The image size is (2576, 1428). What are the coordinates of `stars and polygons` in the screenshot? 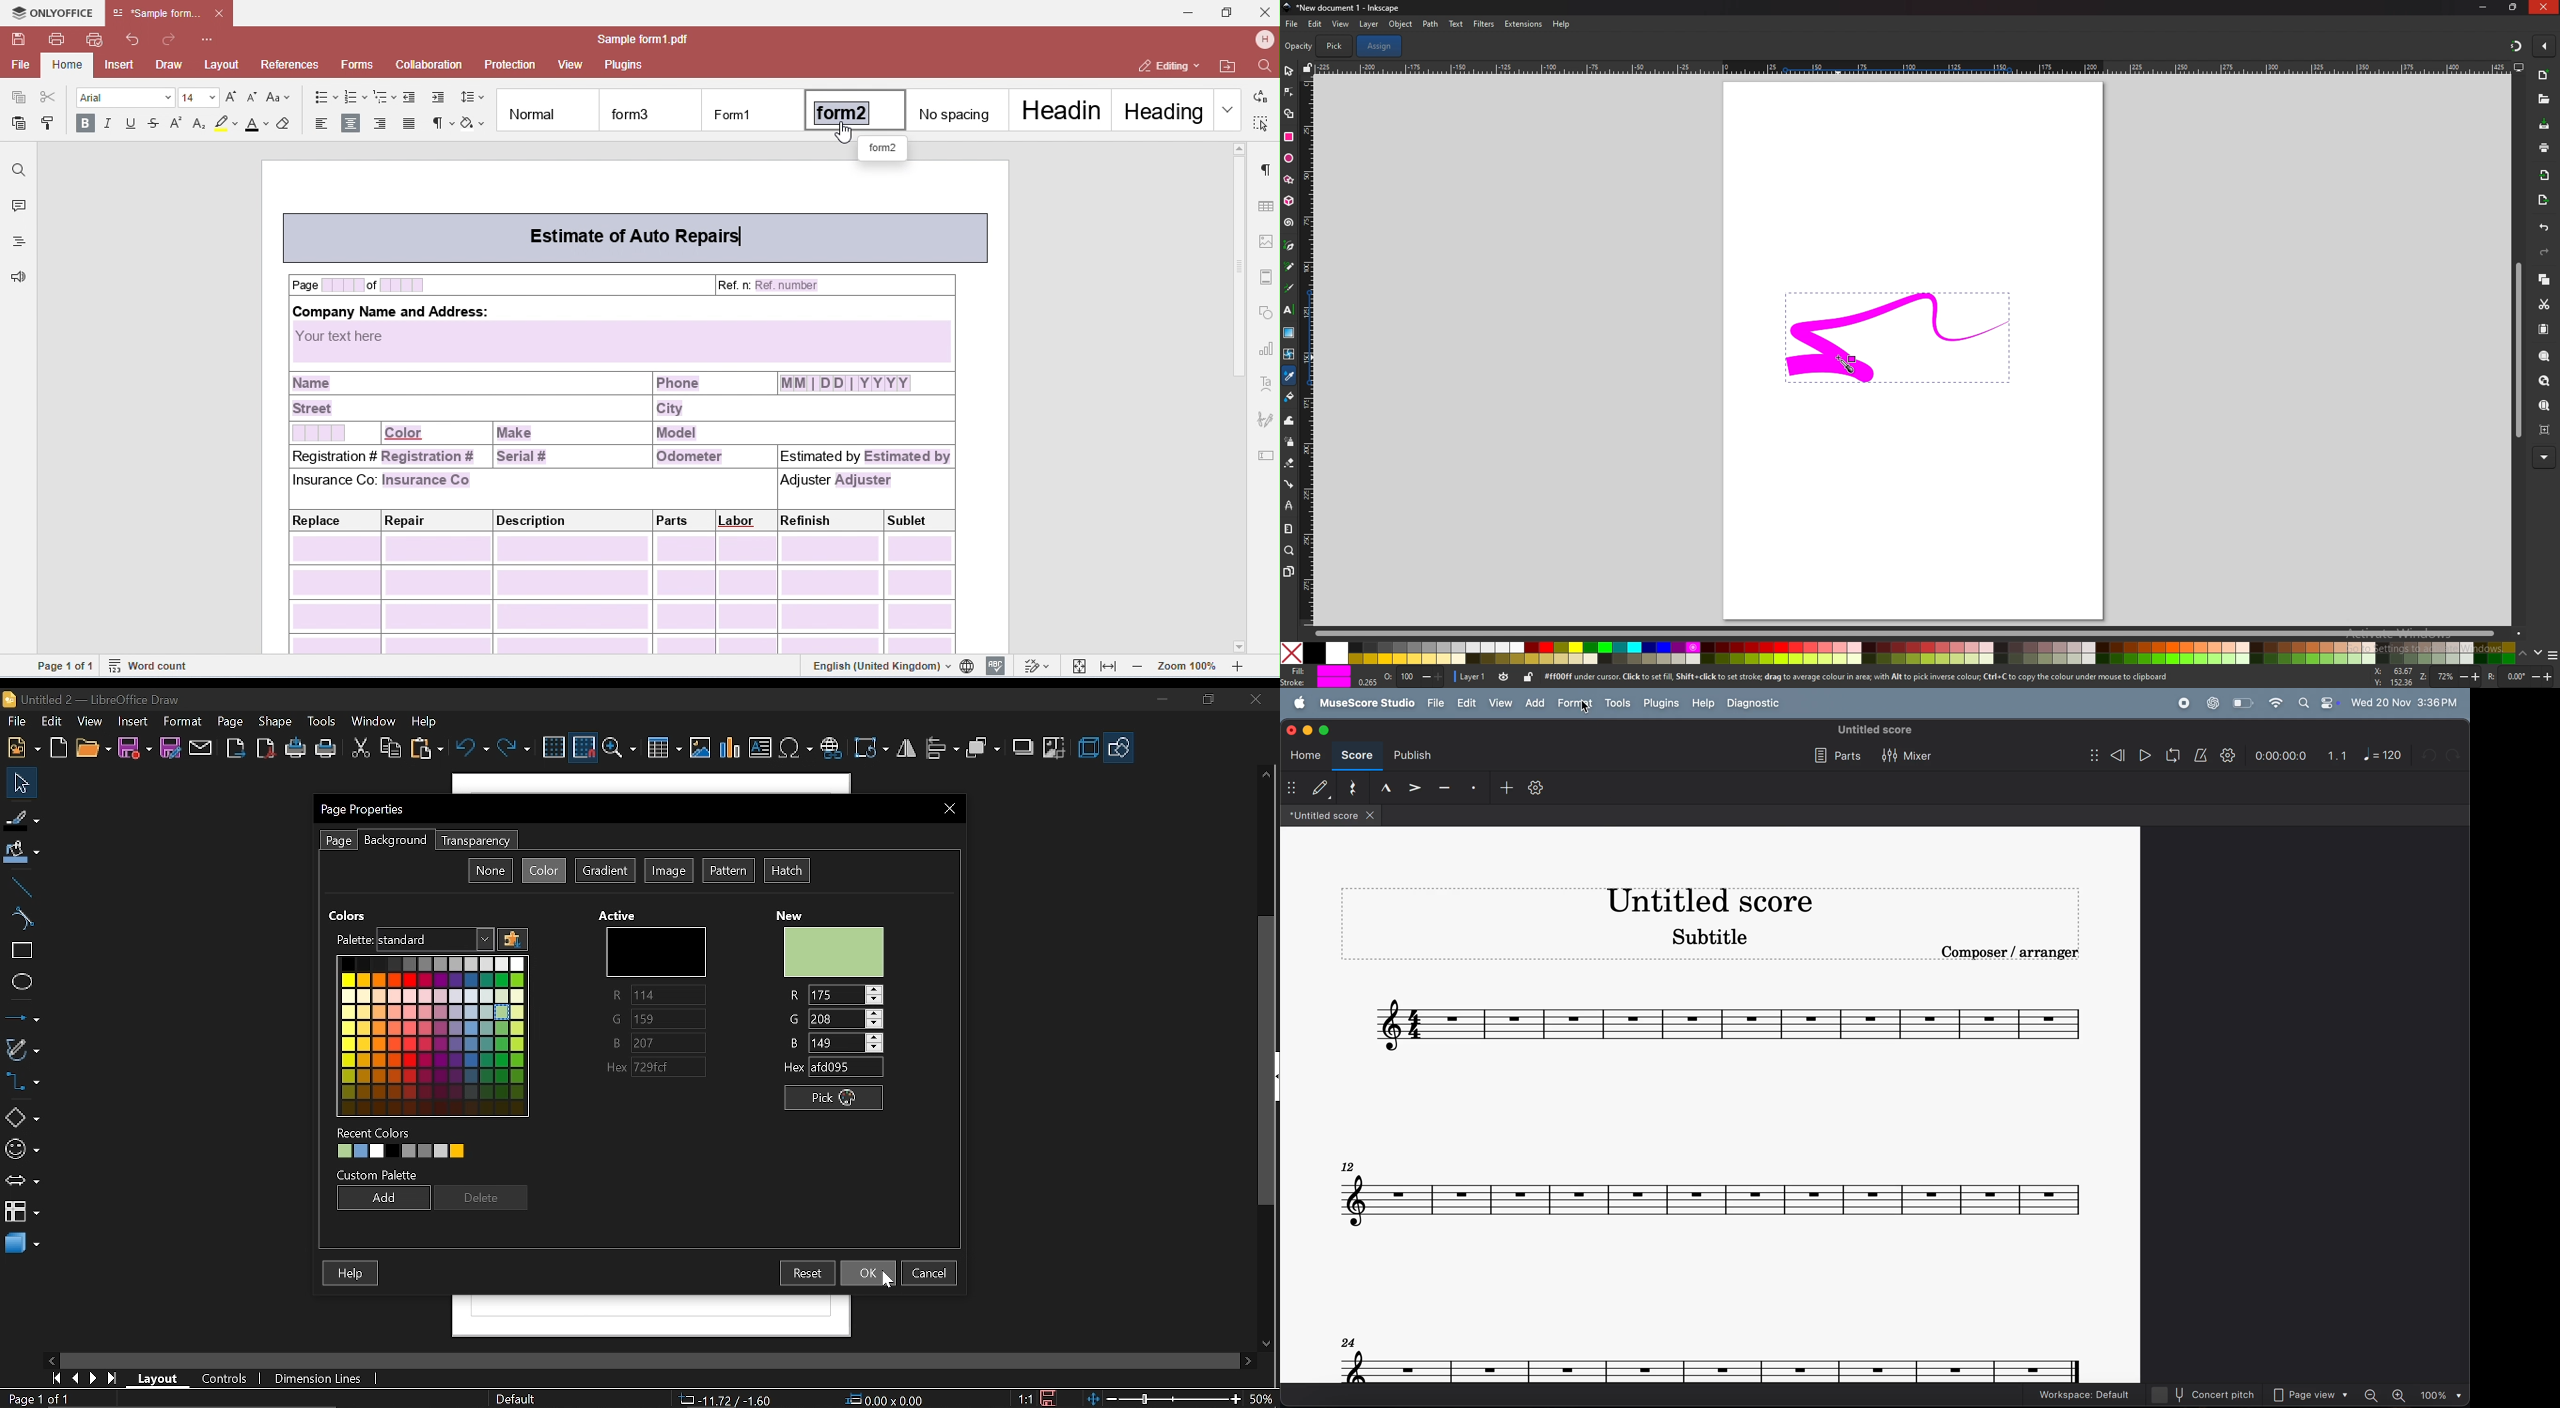 It's located at (1289, 180).